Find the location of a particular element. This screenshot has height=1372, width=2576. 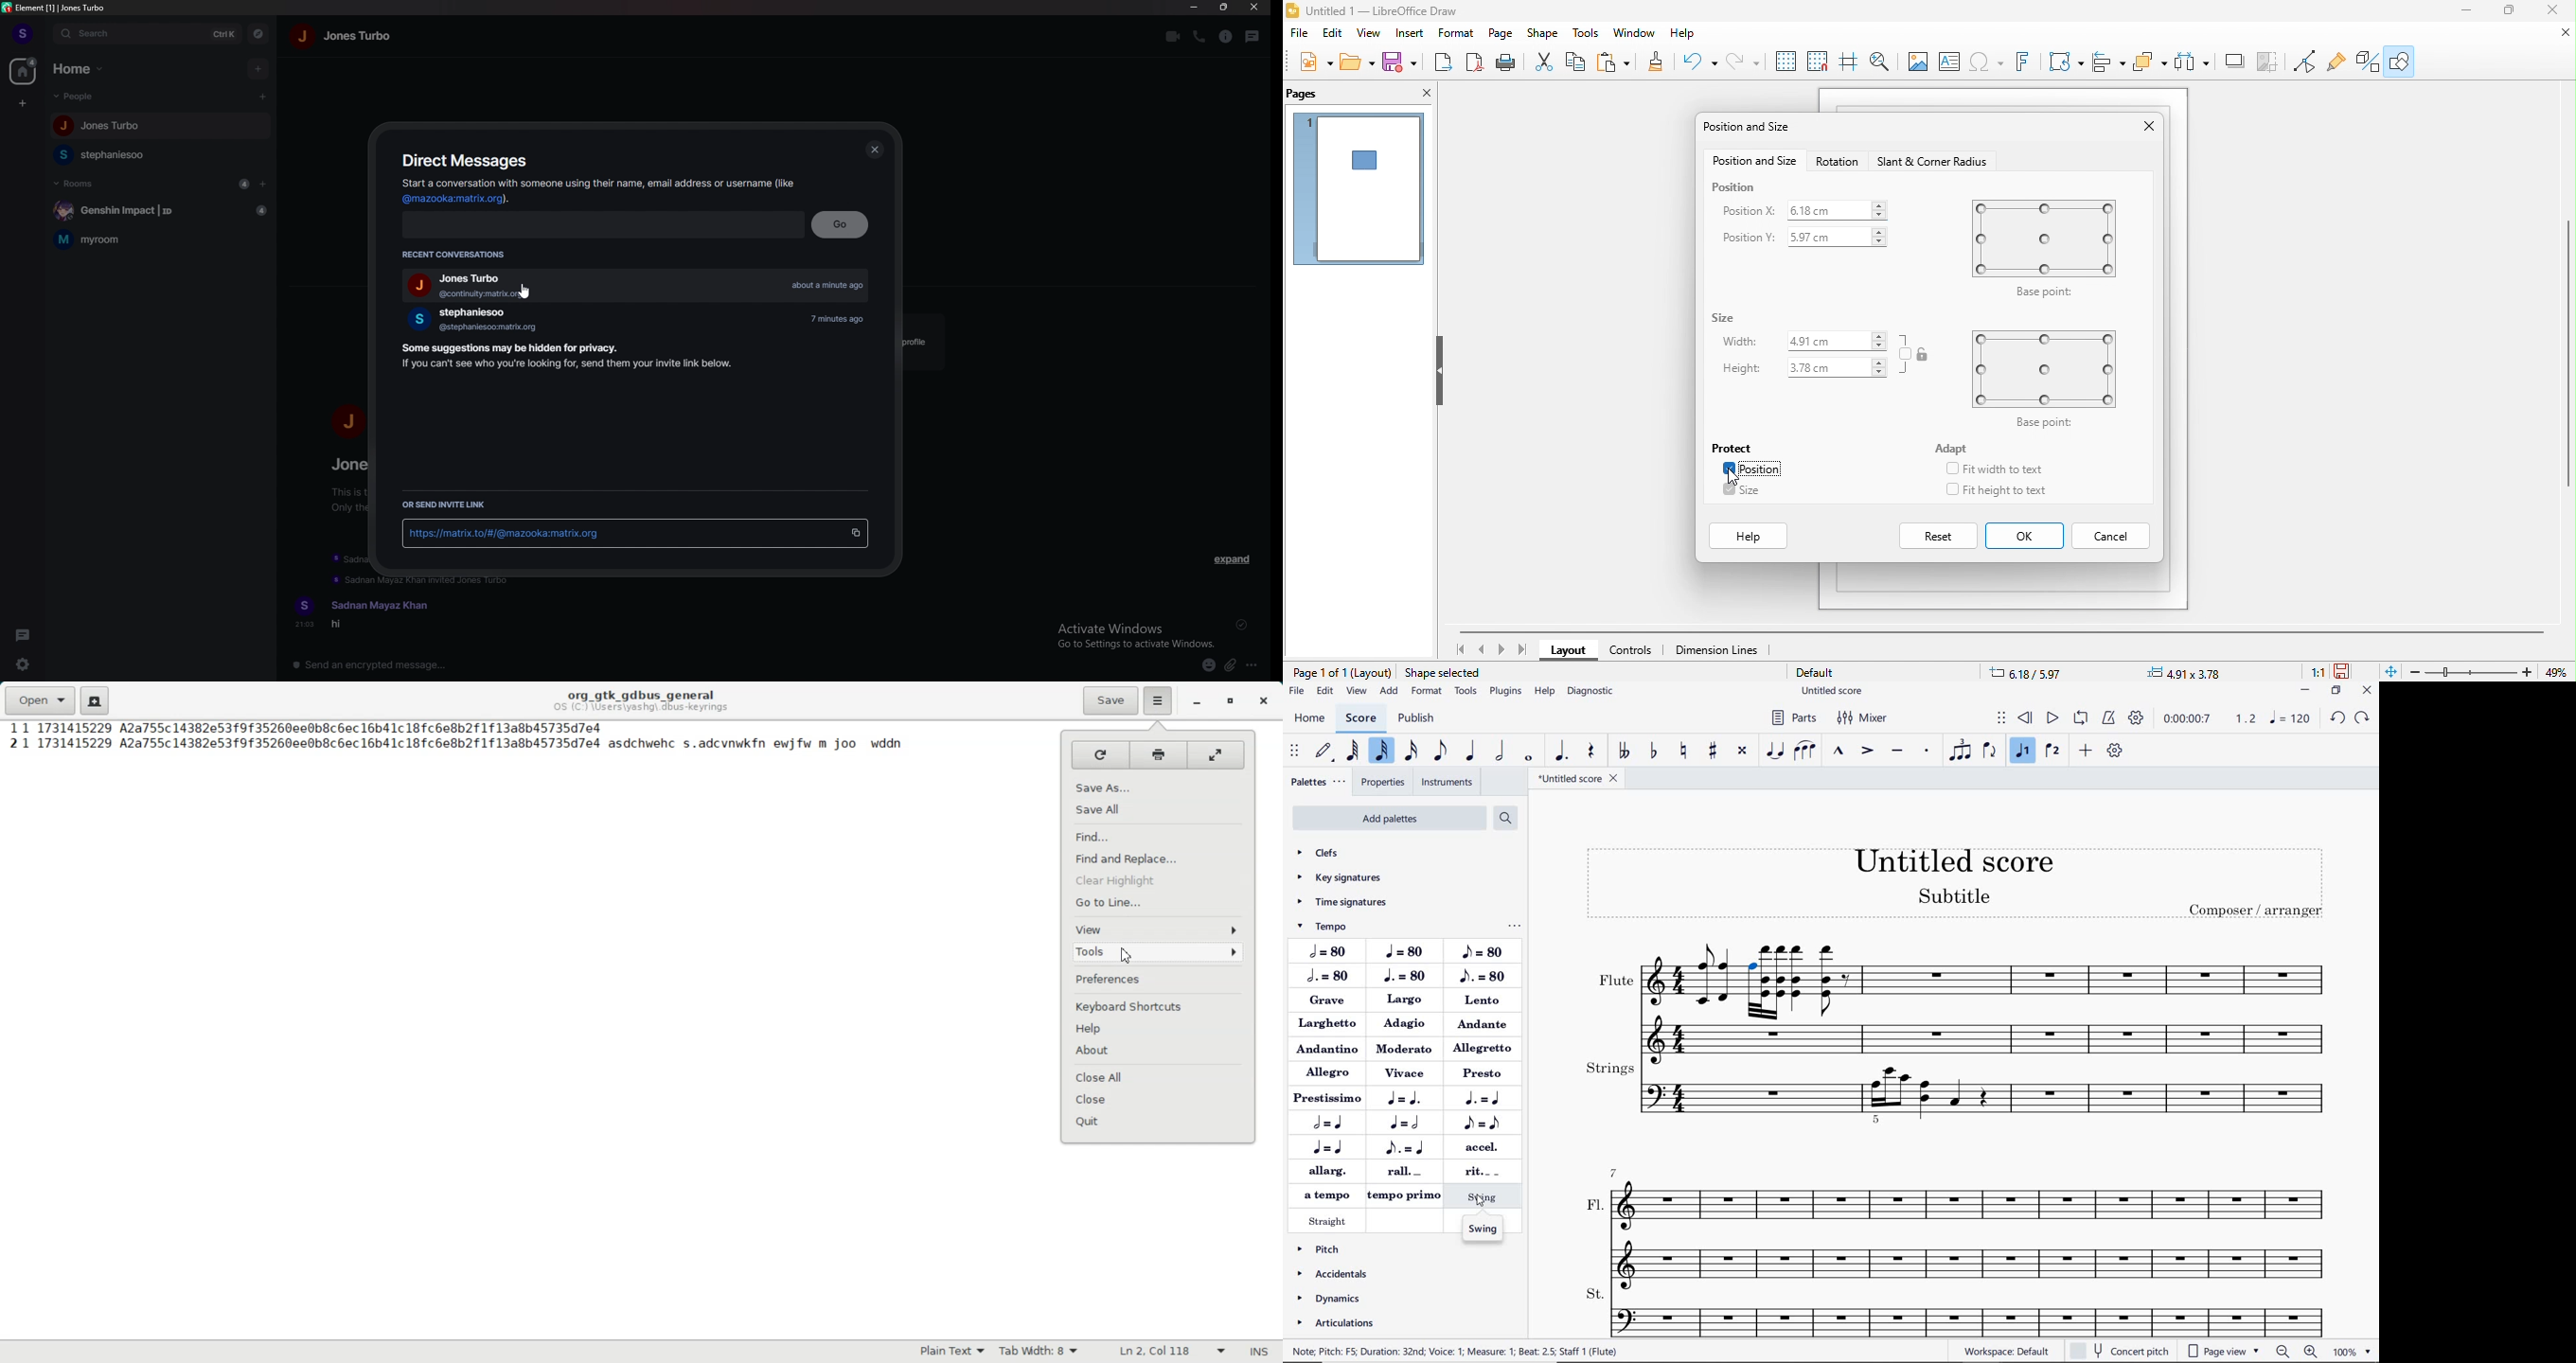

St. is located at coordinates (1968, 1309).